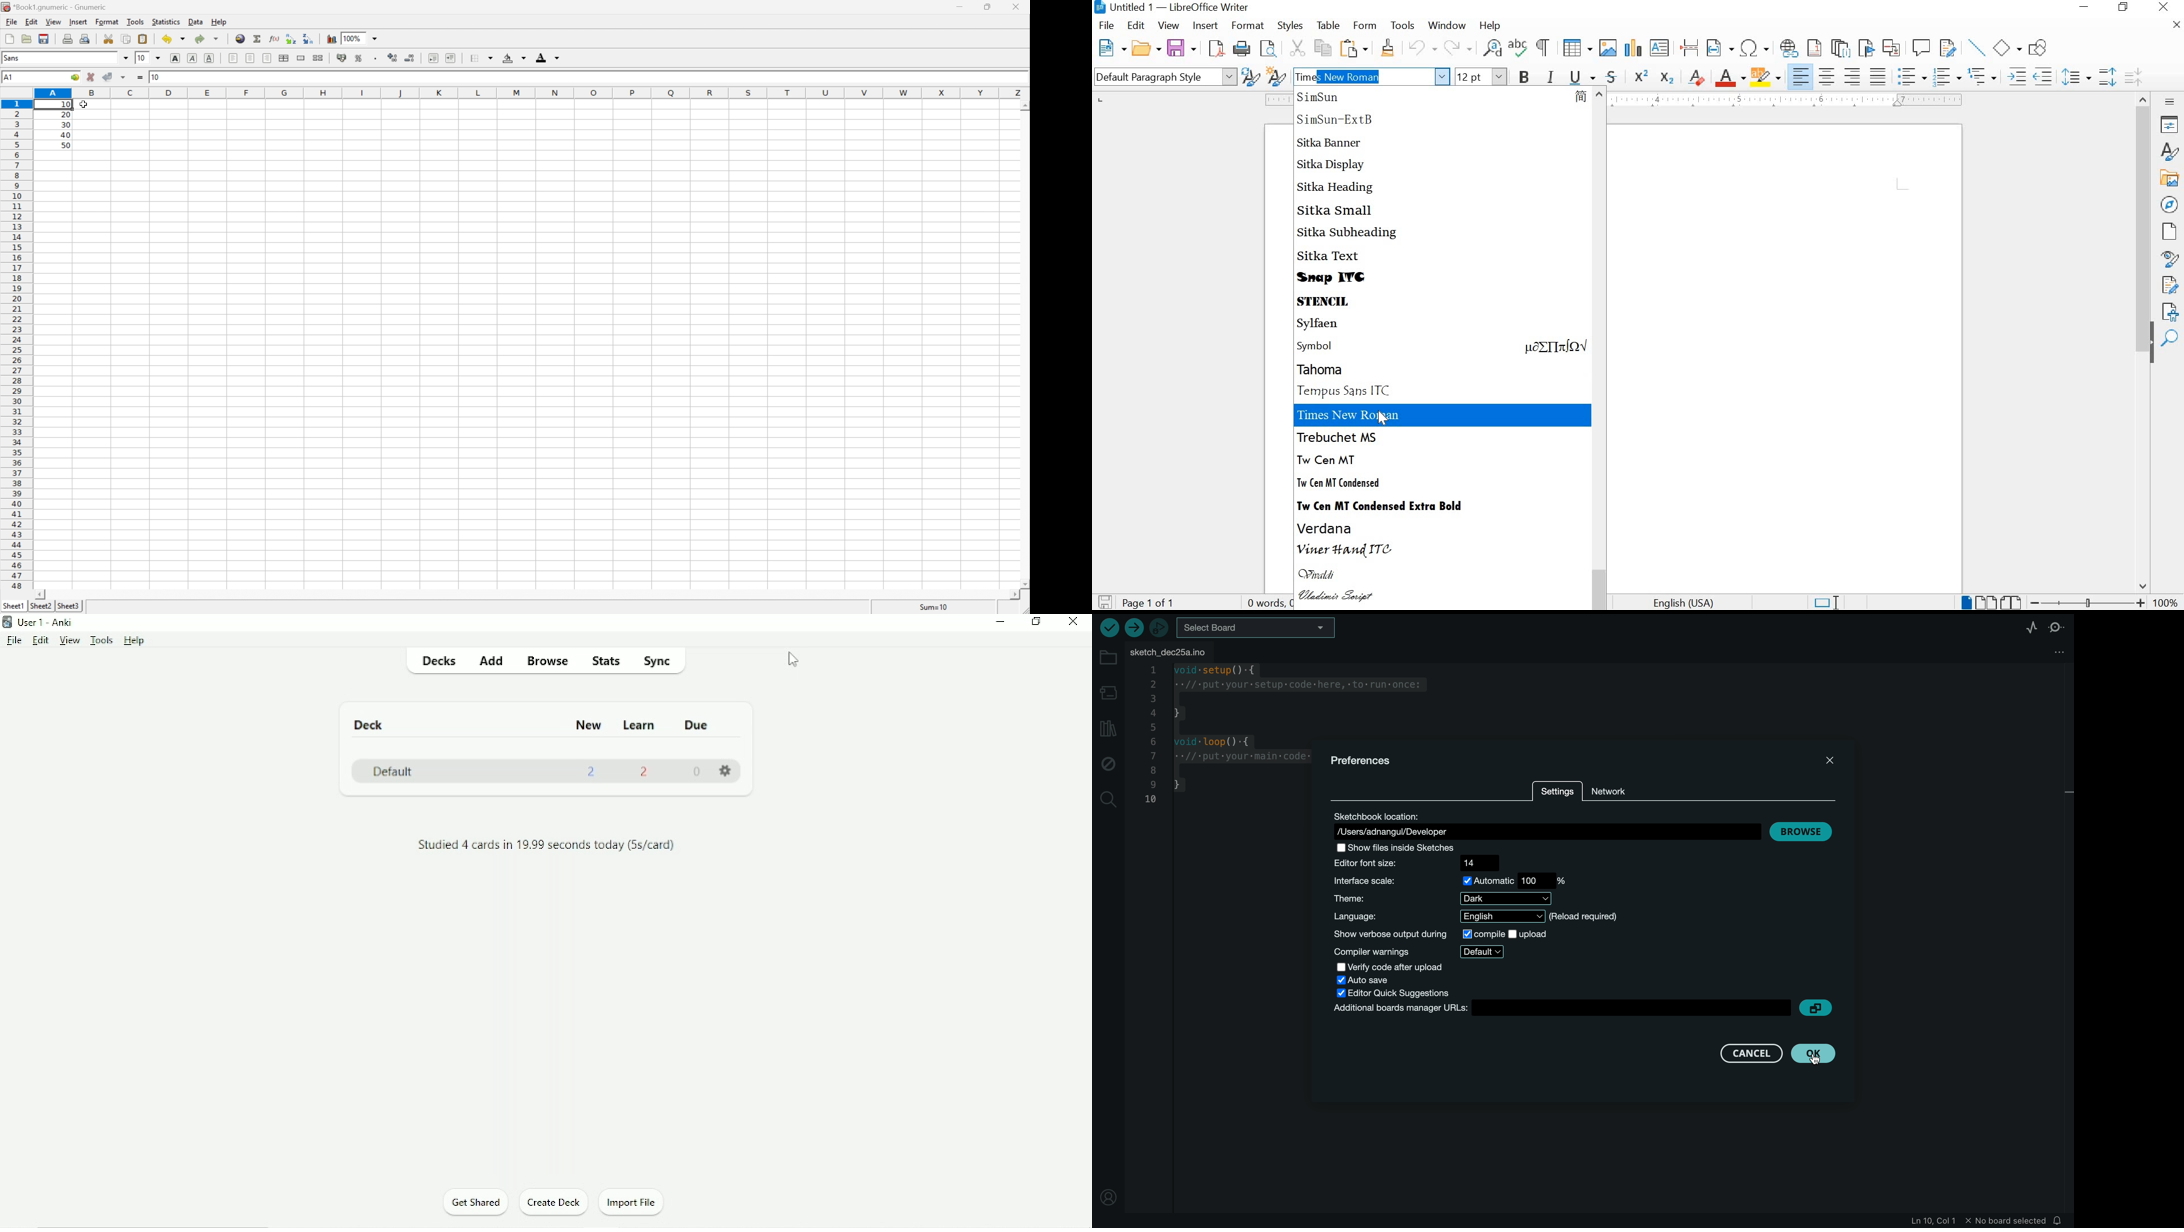 This screenshot has width=2184, height=1232. I want to click on PAGE 1 OF 1, so click(1151, 604).